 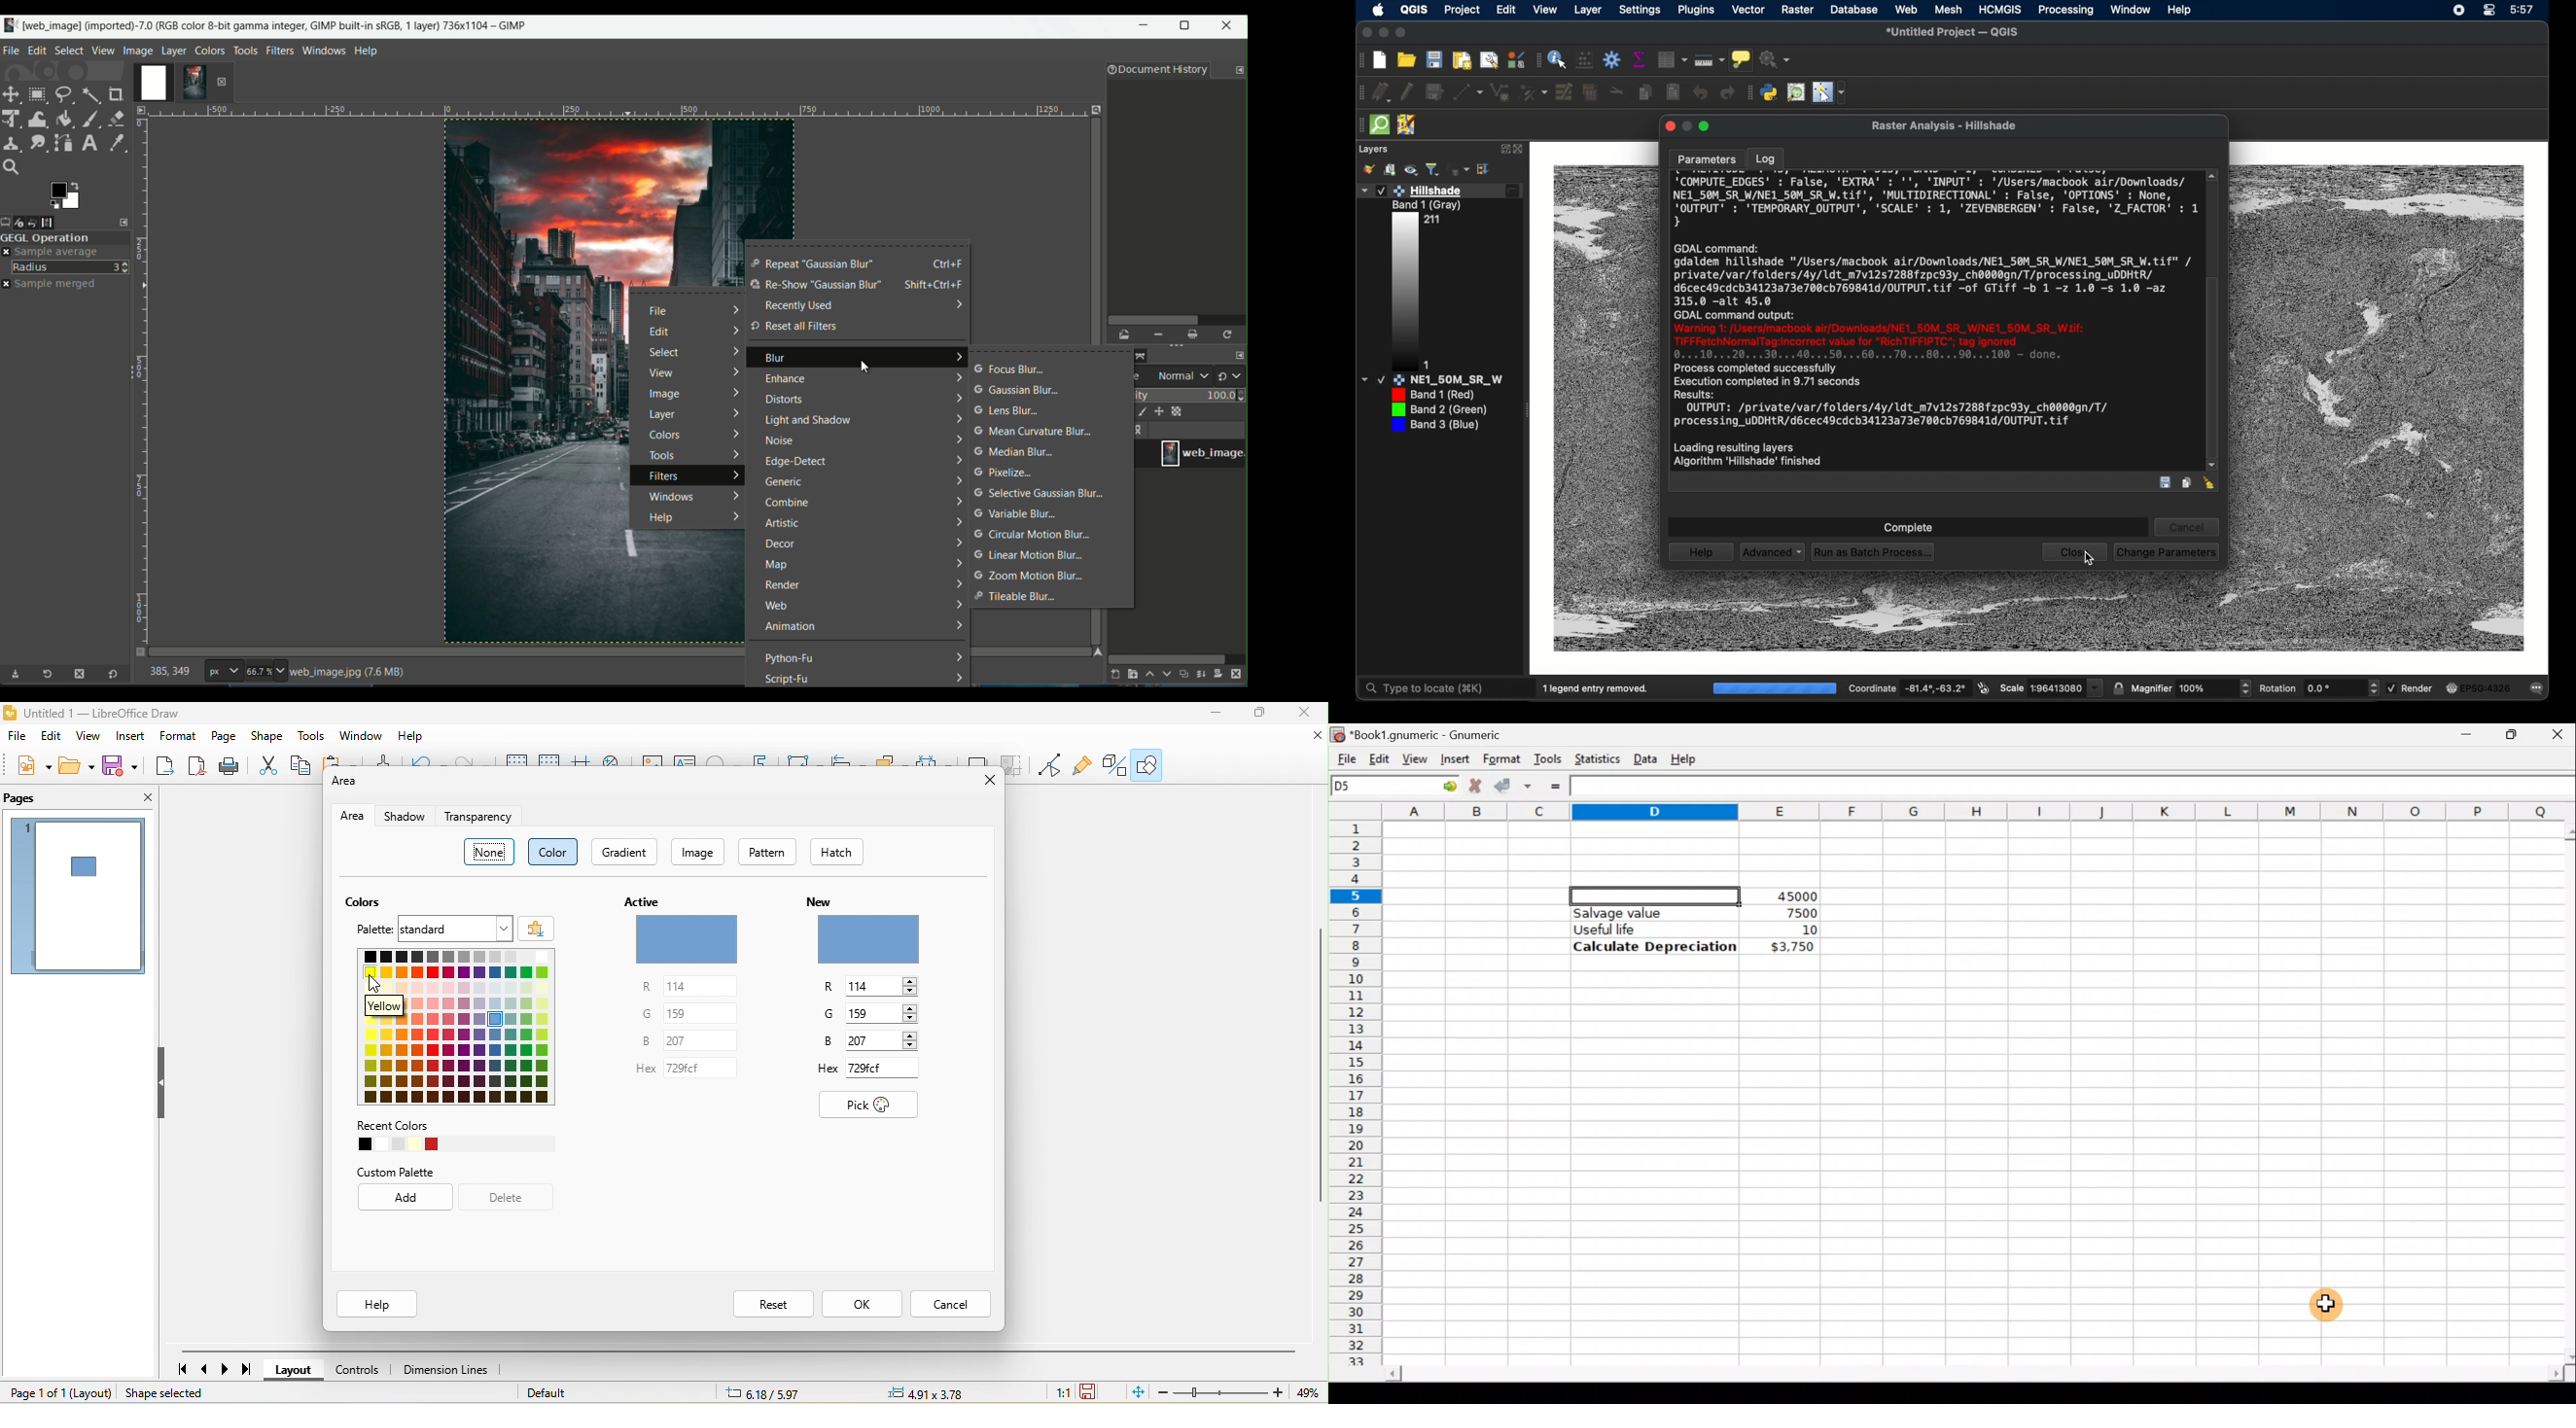 I want to click on image, so click(x=702, y=851).